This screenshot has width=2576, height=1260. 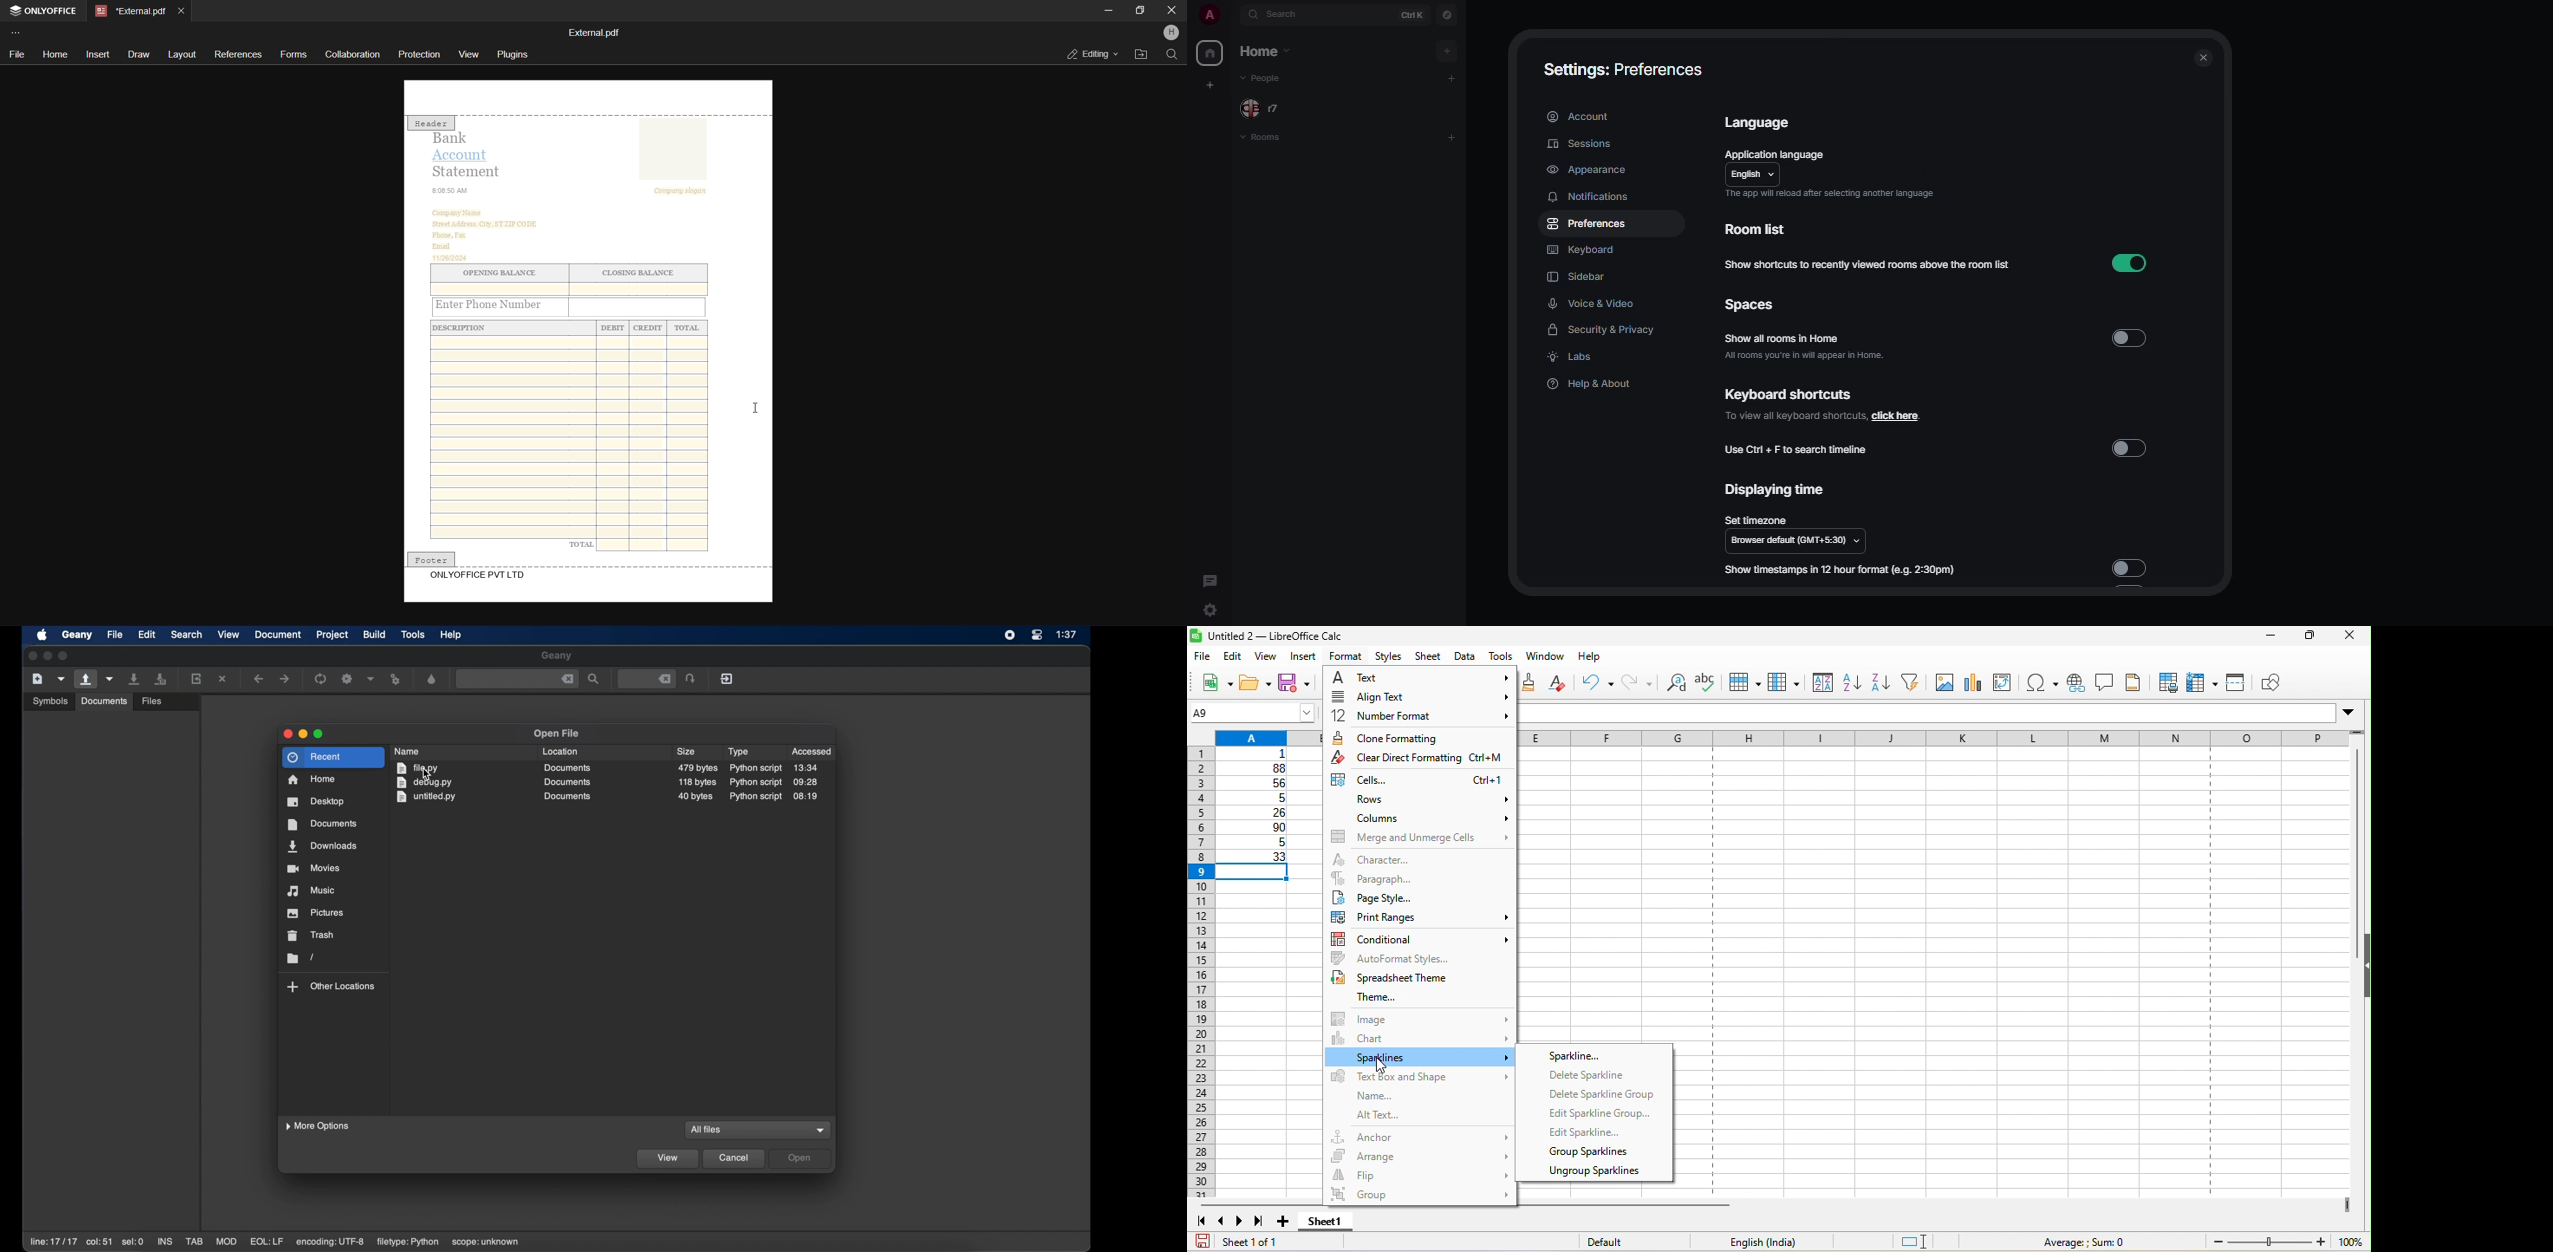 What do you see at coordinates (2286, 1242) in the screenshot?
I see `zoom` at bounding box center [2286, 1242].